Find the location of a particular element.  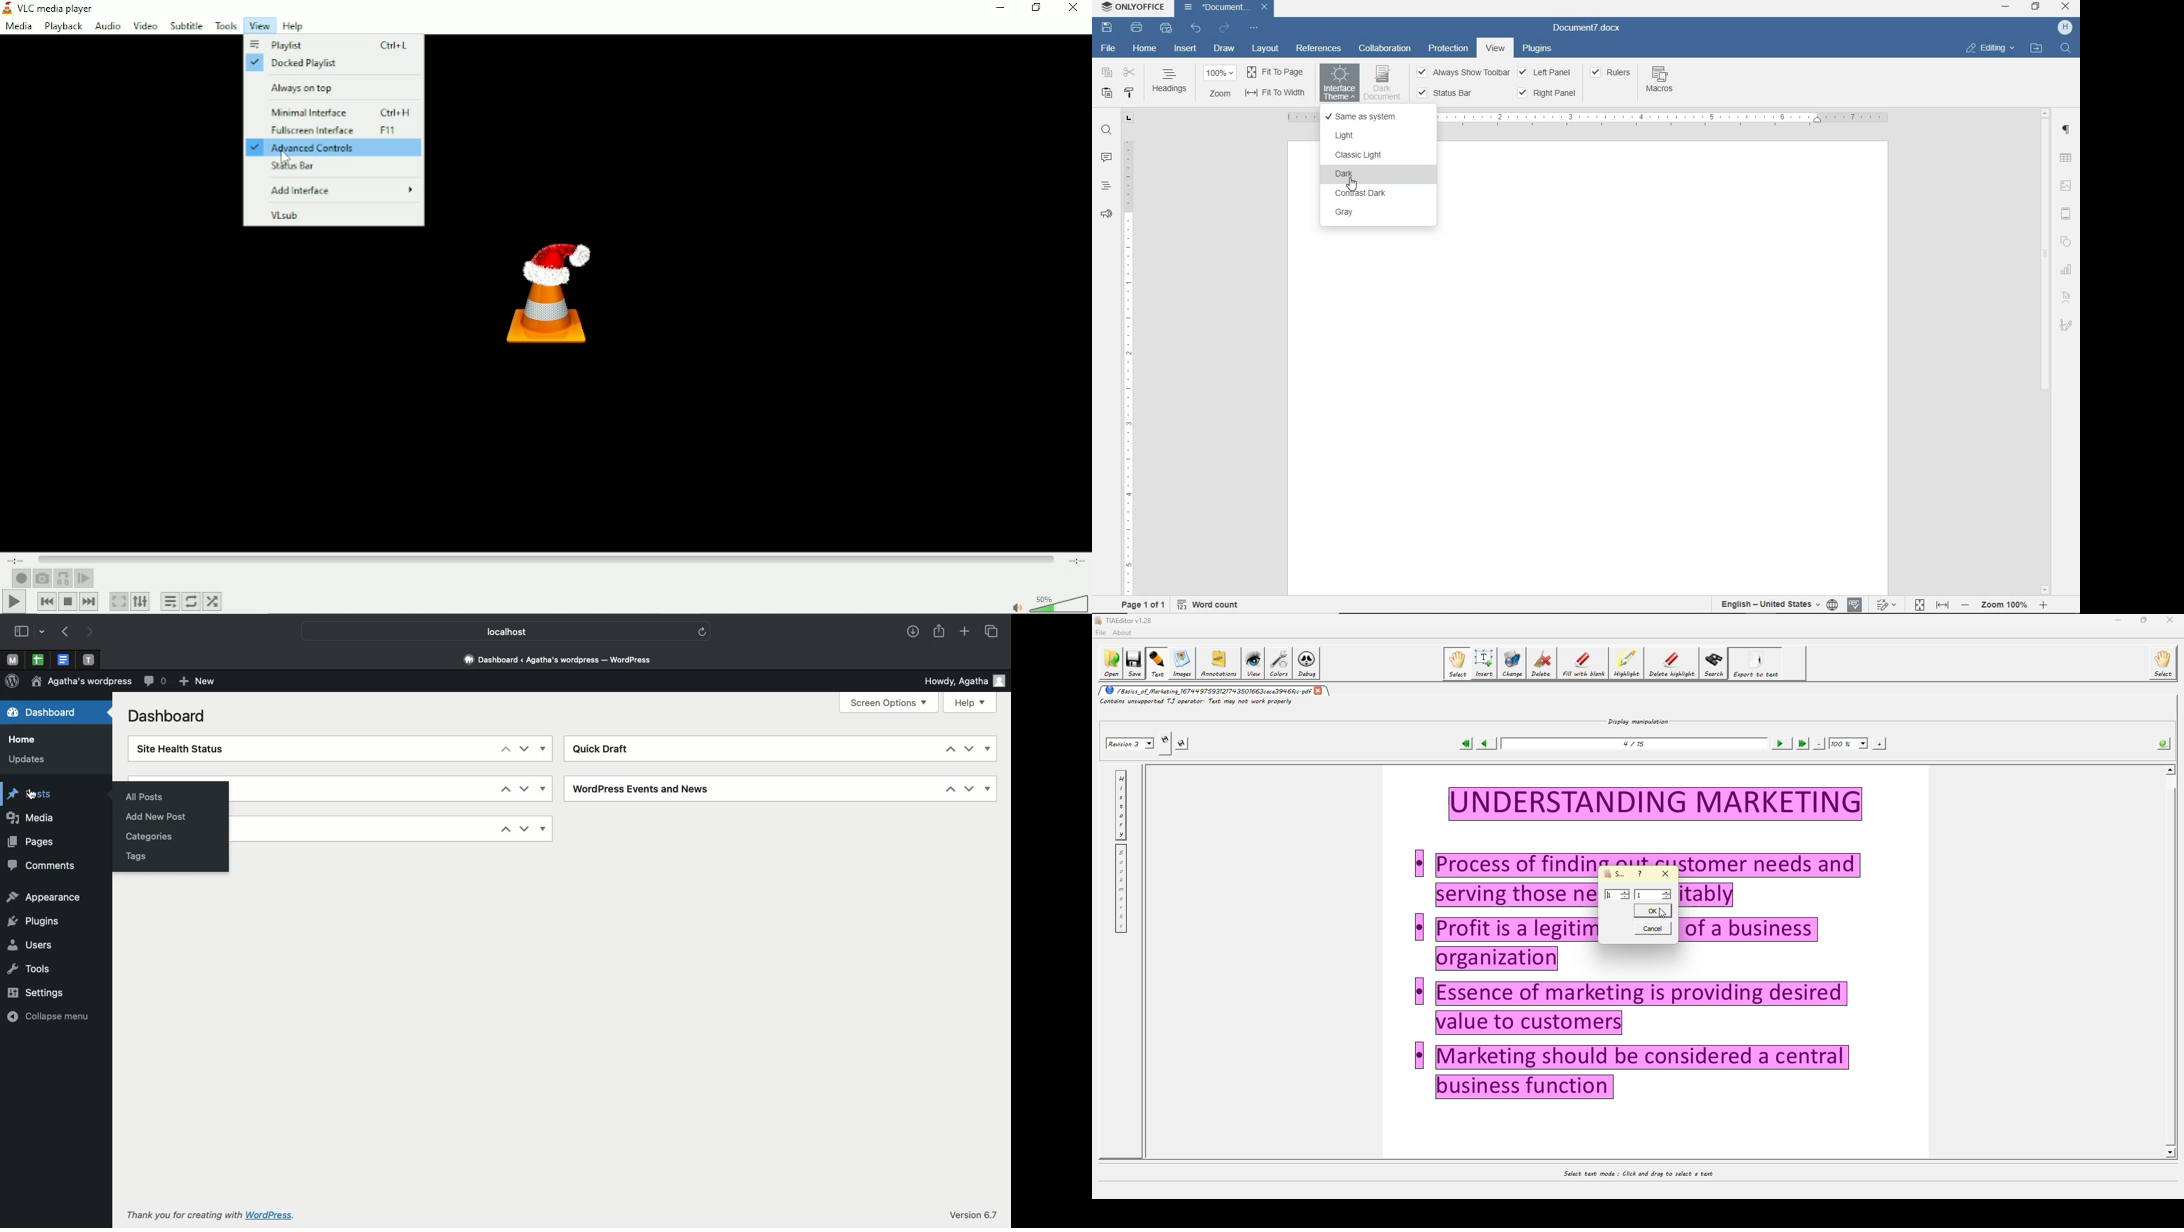

EDITING is located at coordinates (1989, 46).